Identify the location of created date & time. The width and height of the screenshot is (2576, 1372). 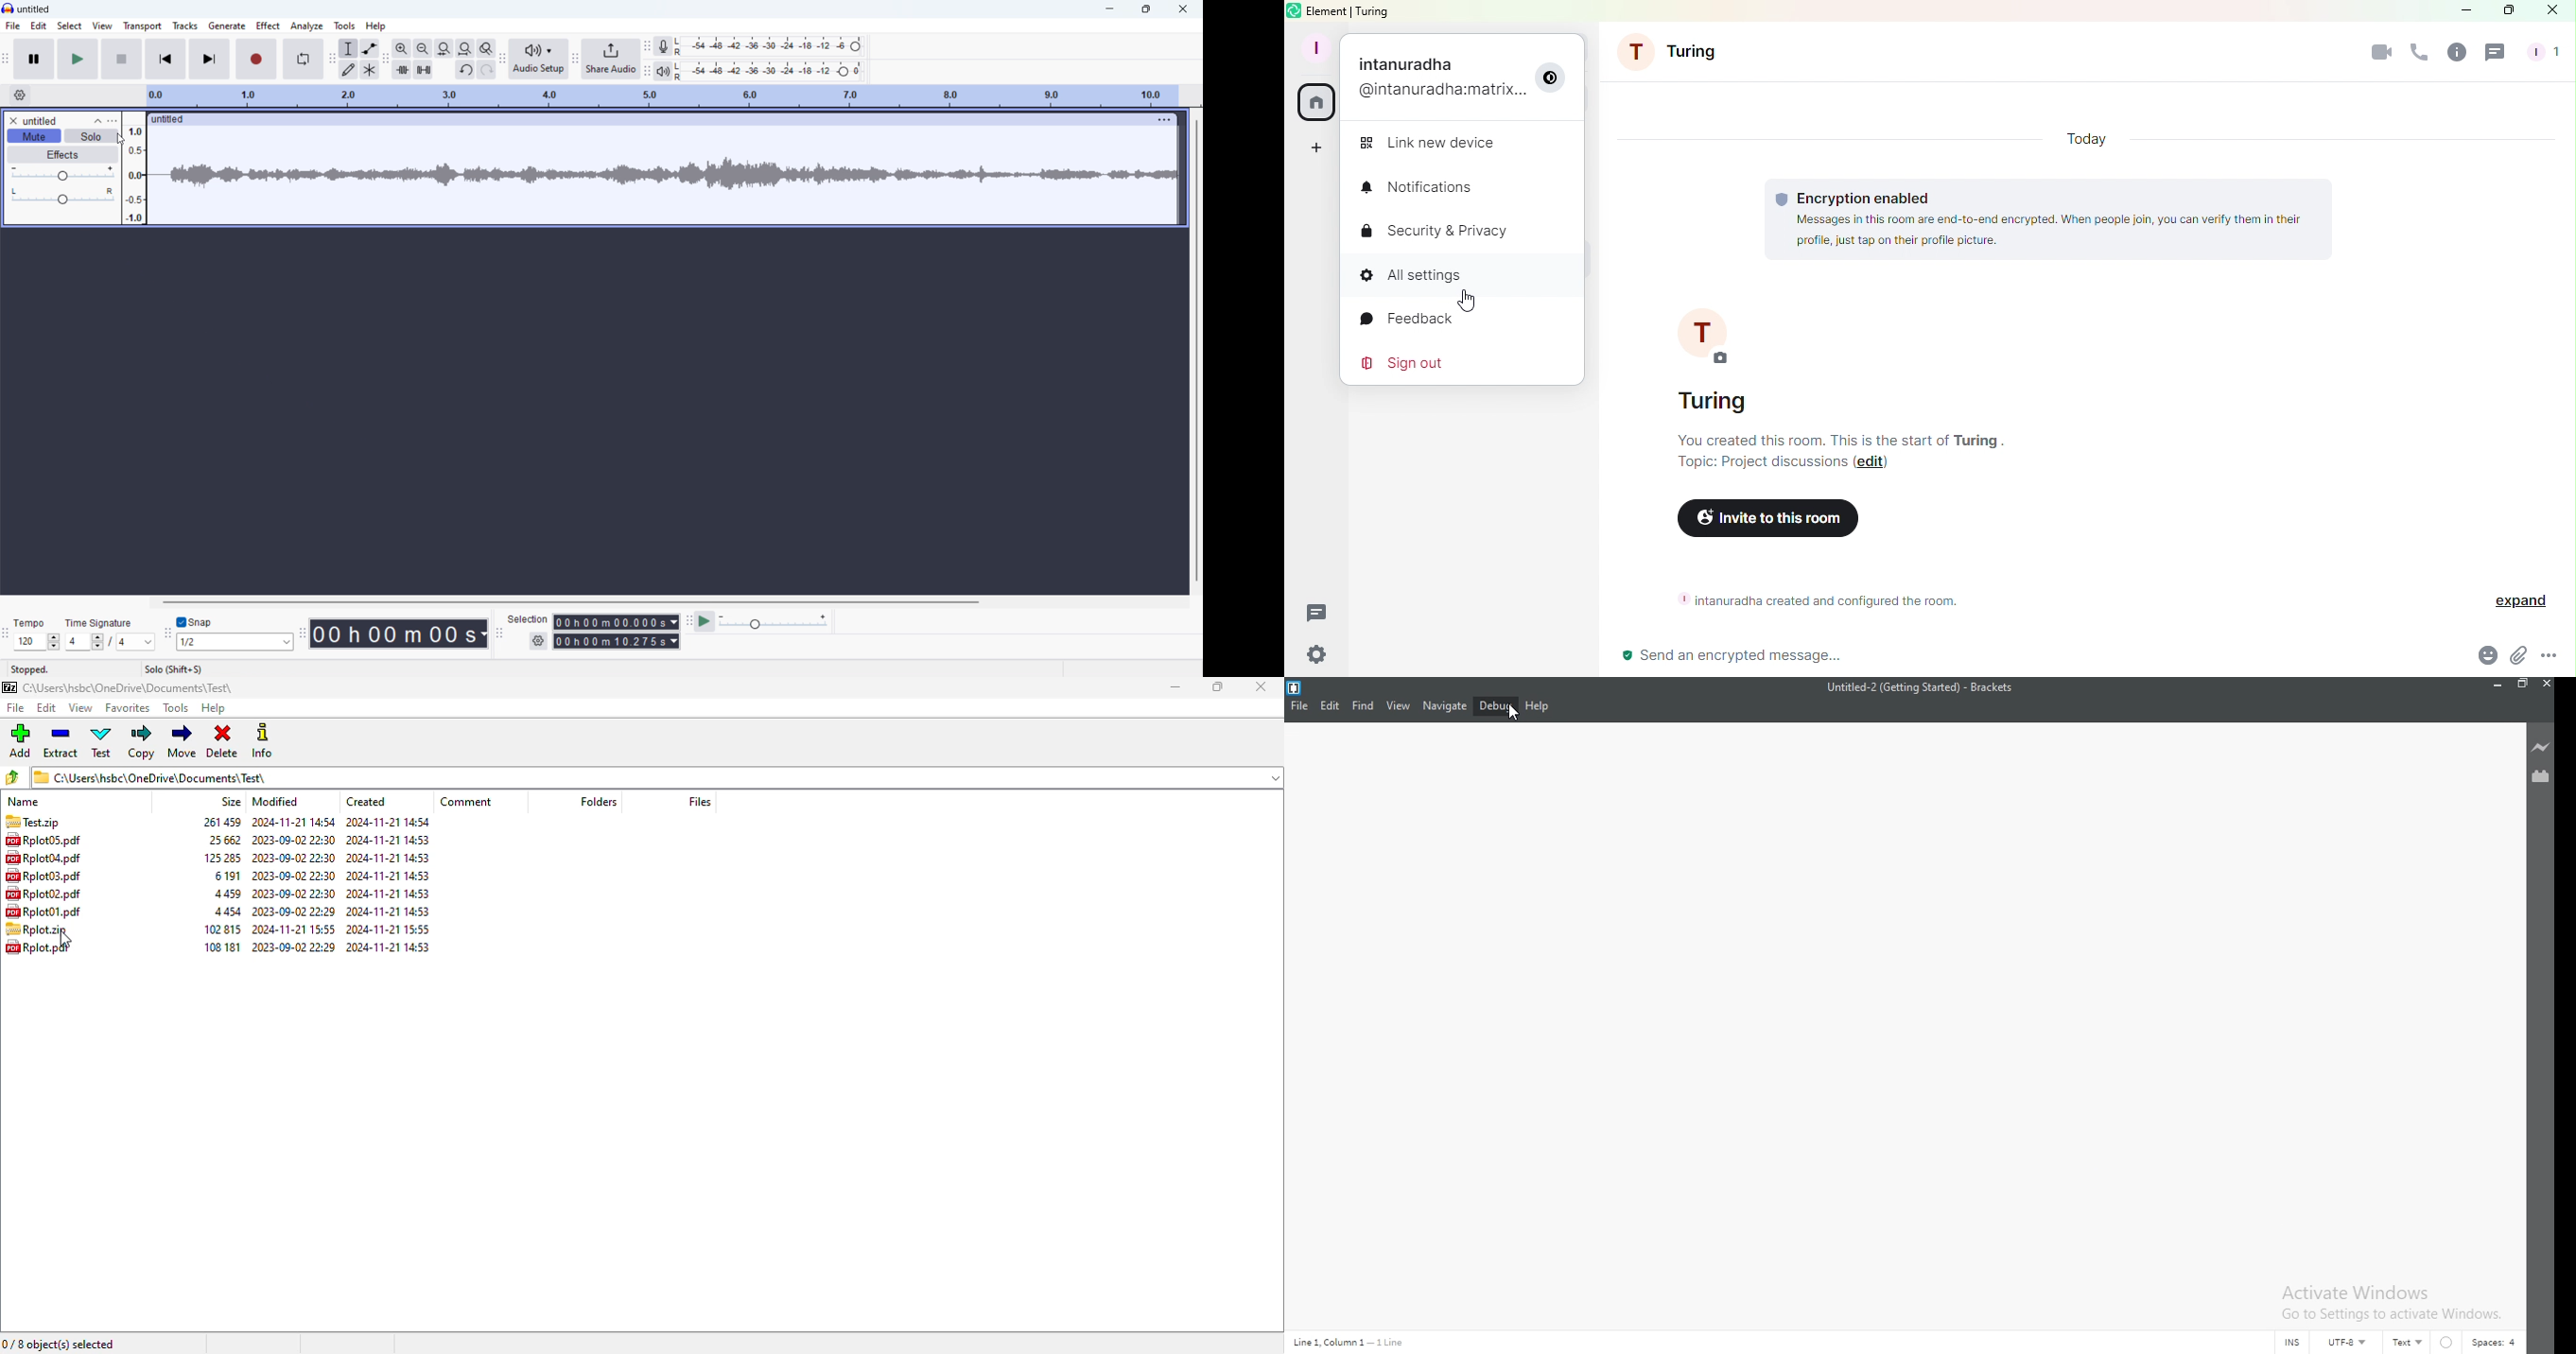
(388, 884).